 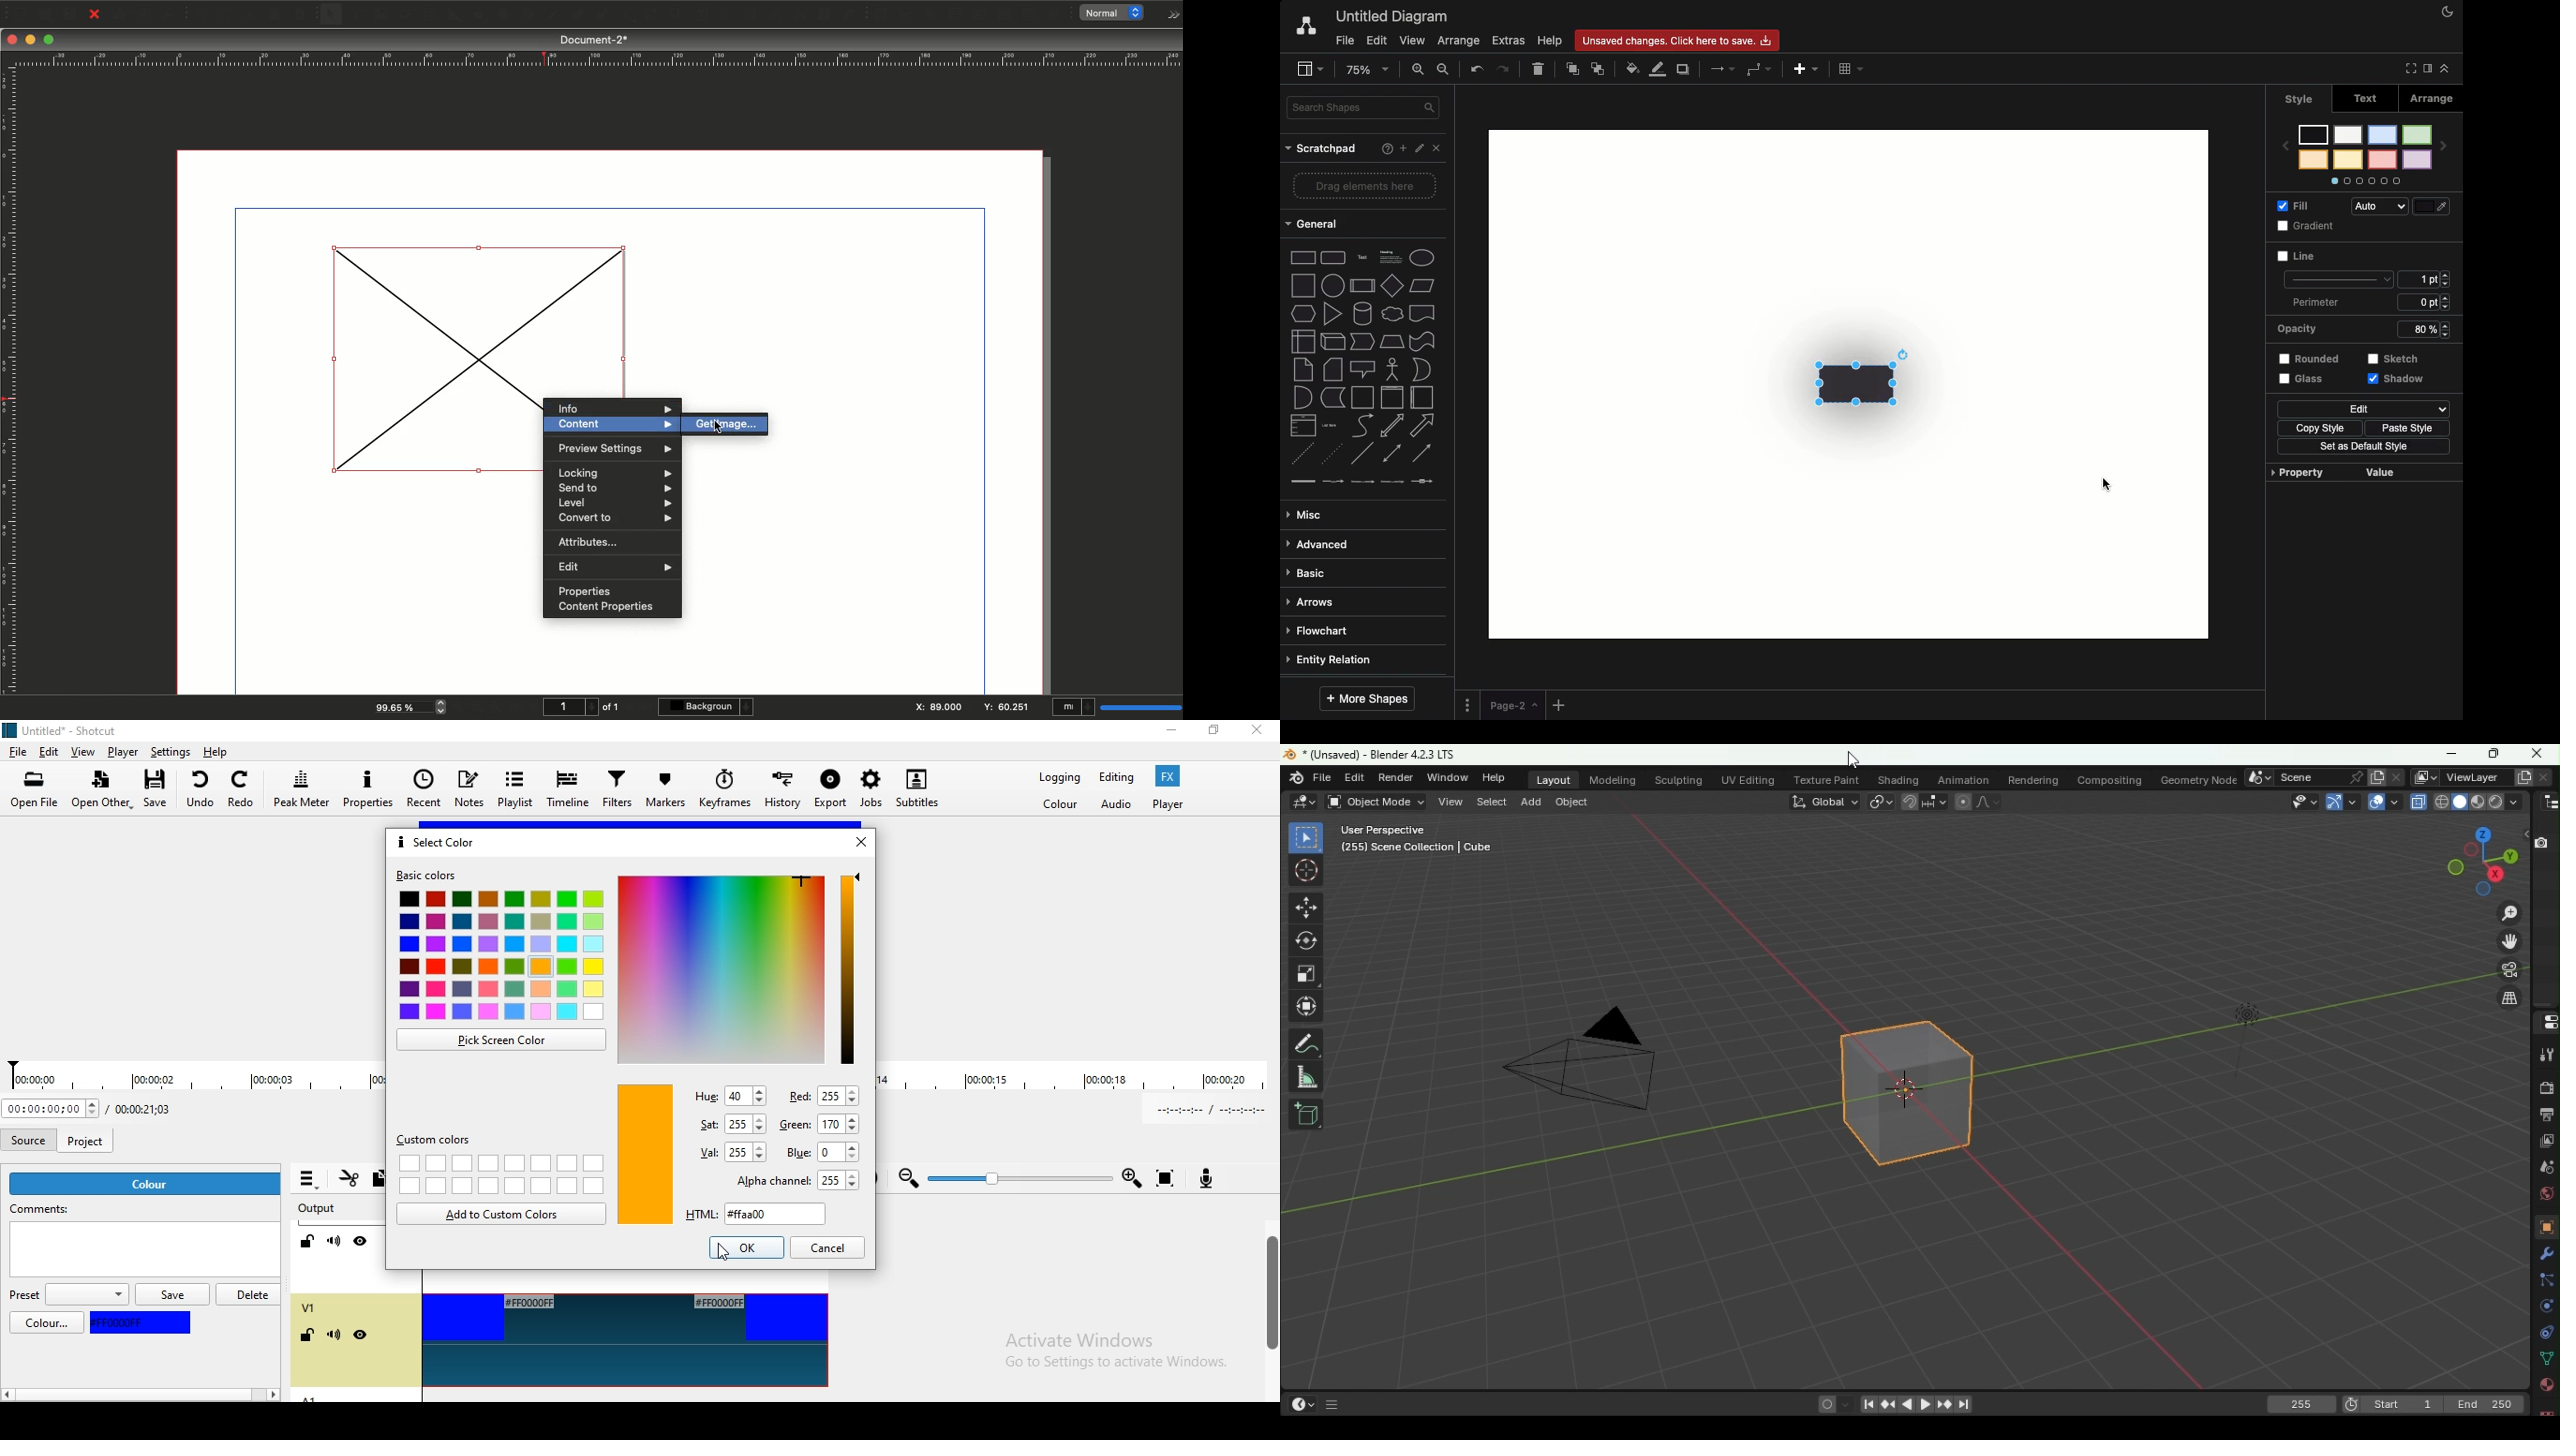 I want to click on directional connector, so click(x=1422, y=452).